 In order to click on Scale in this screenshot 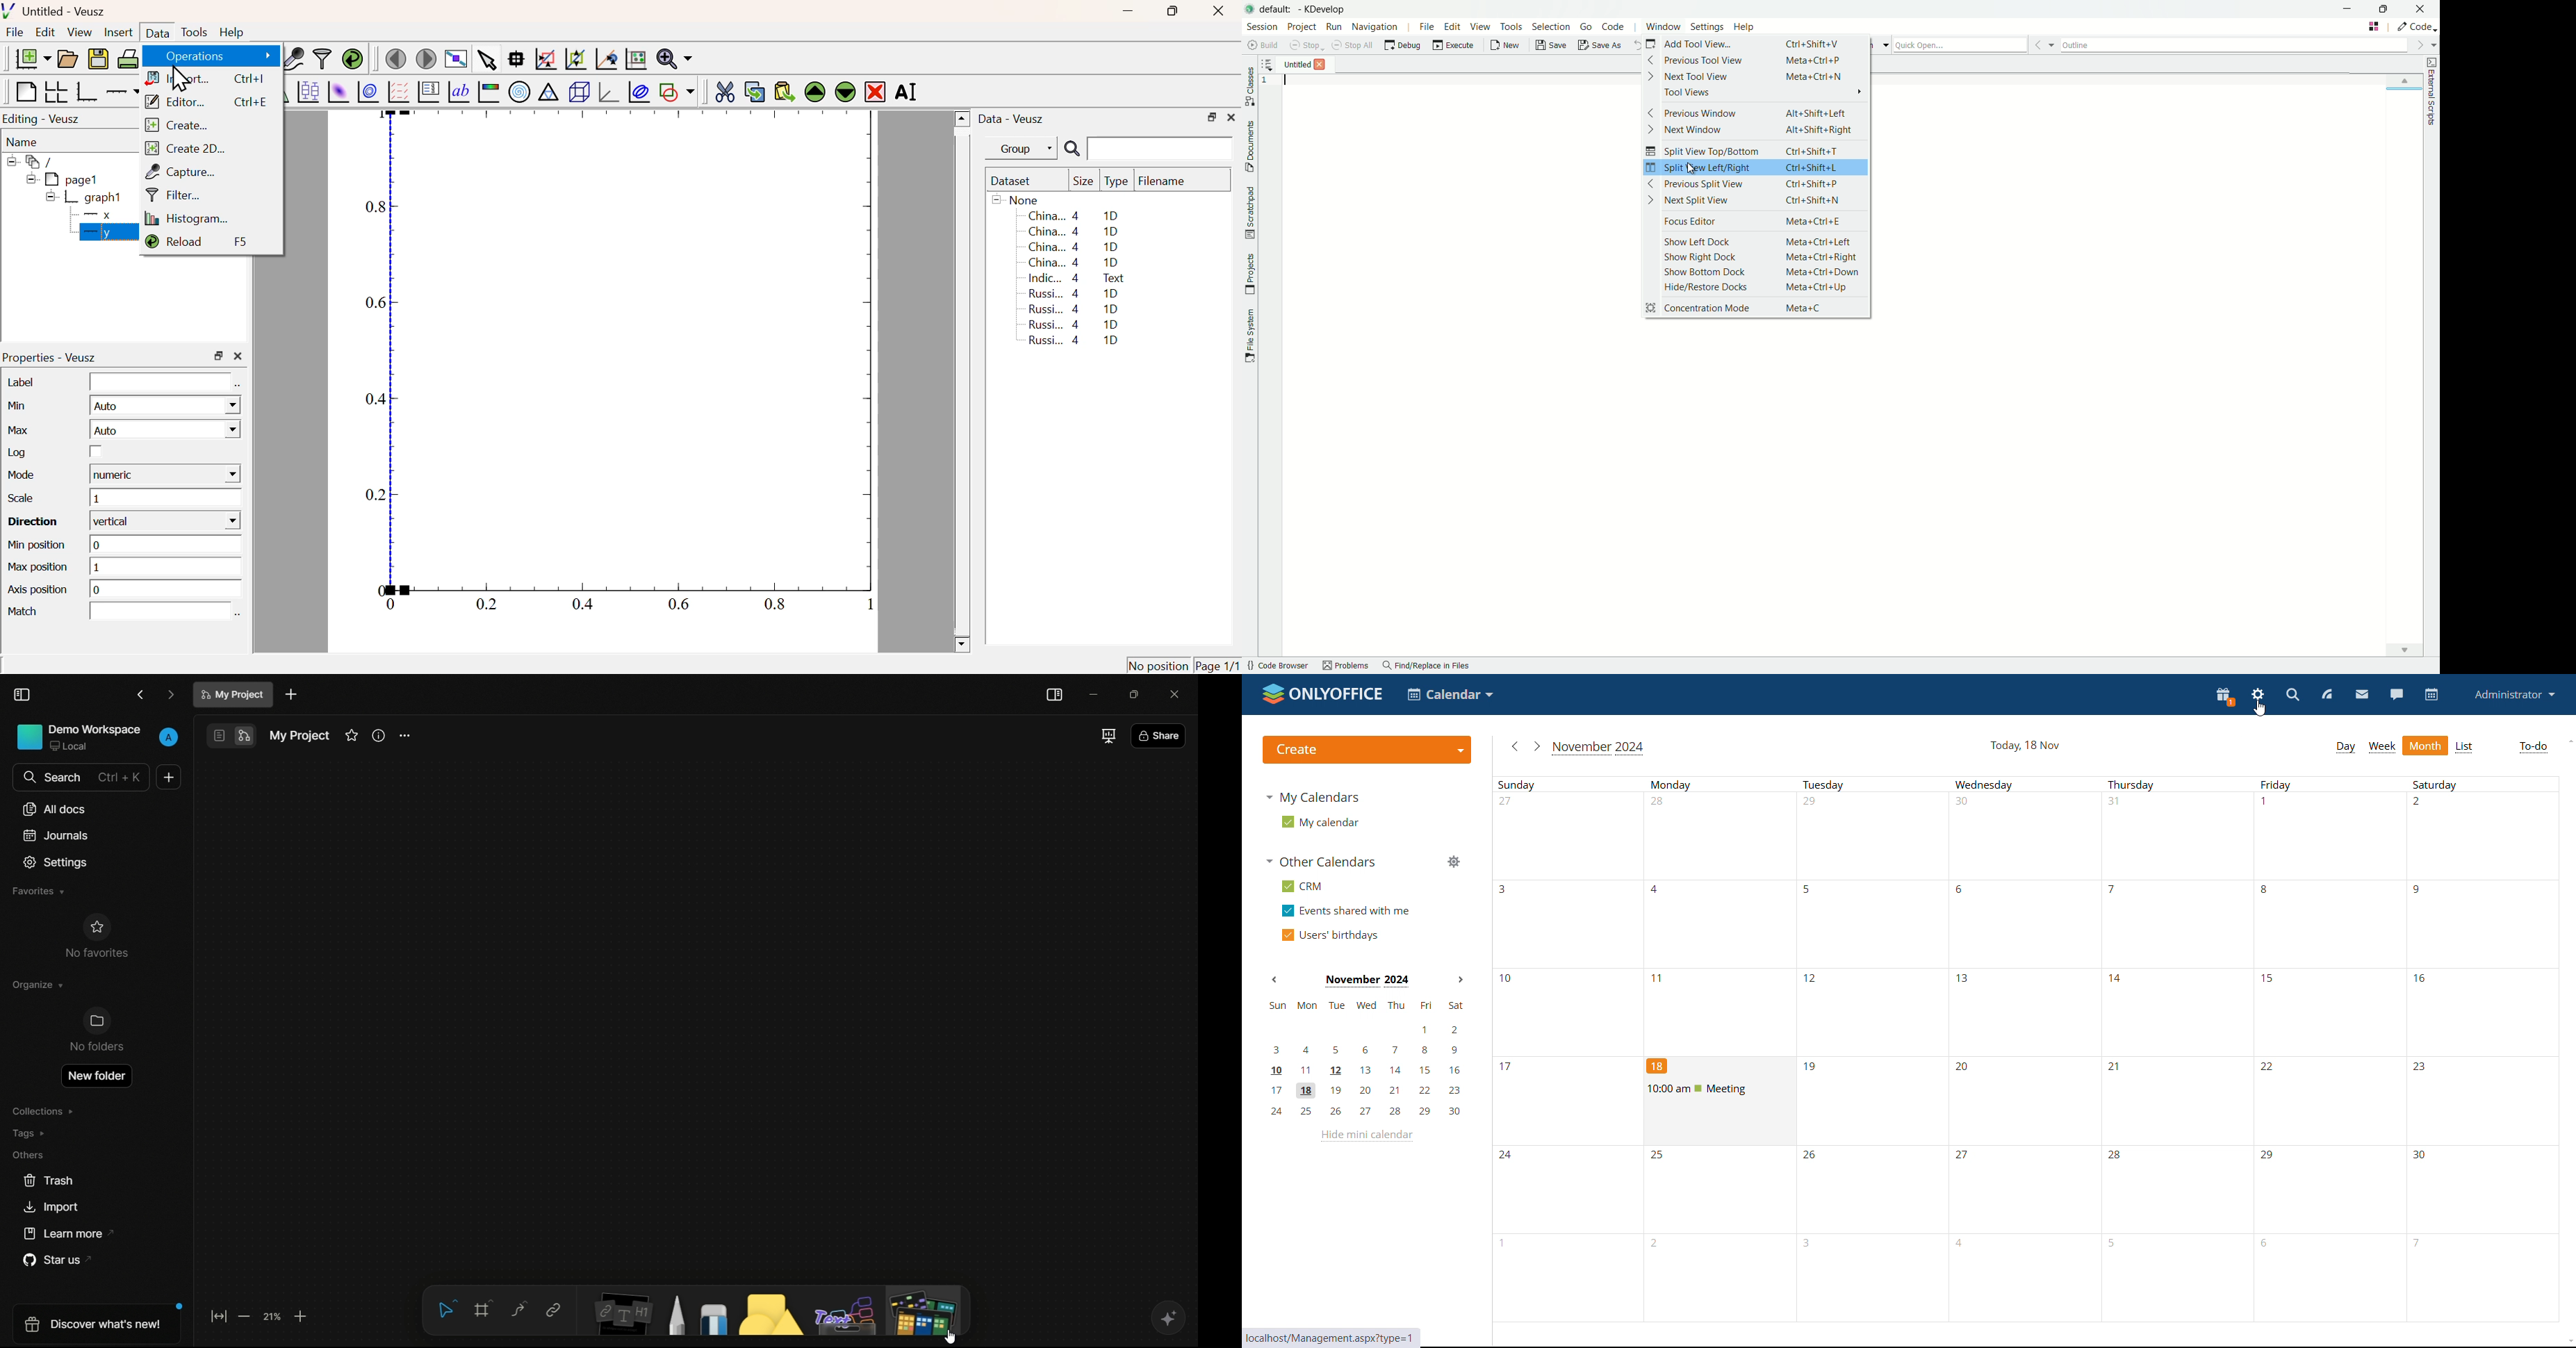, I will do `click(20, 498)`.